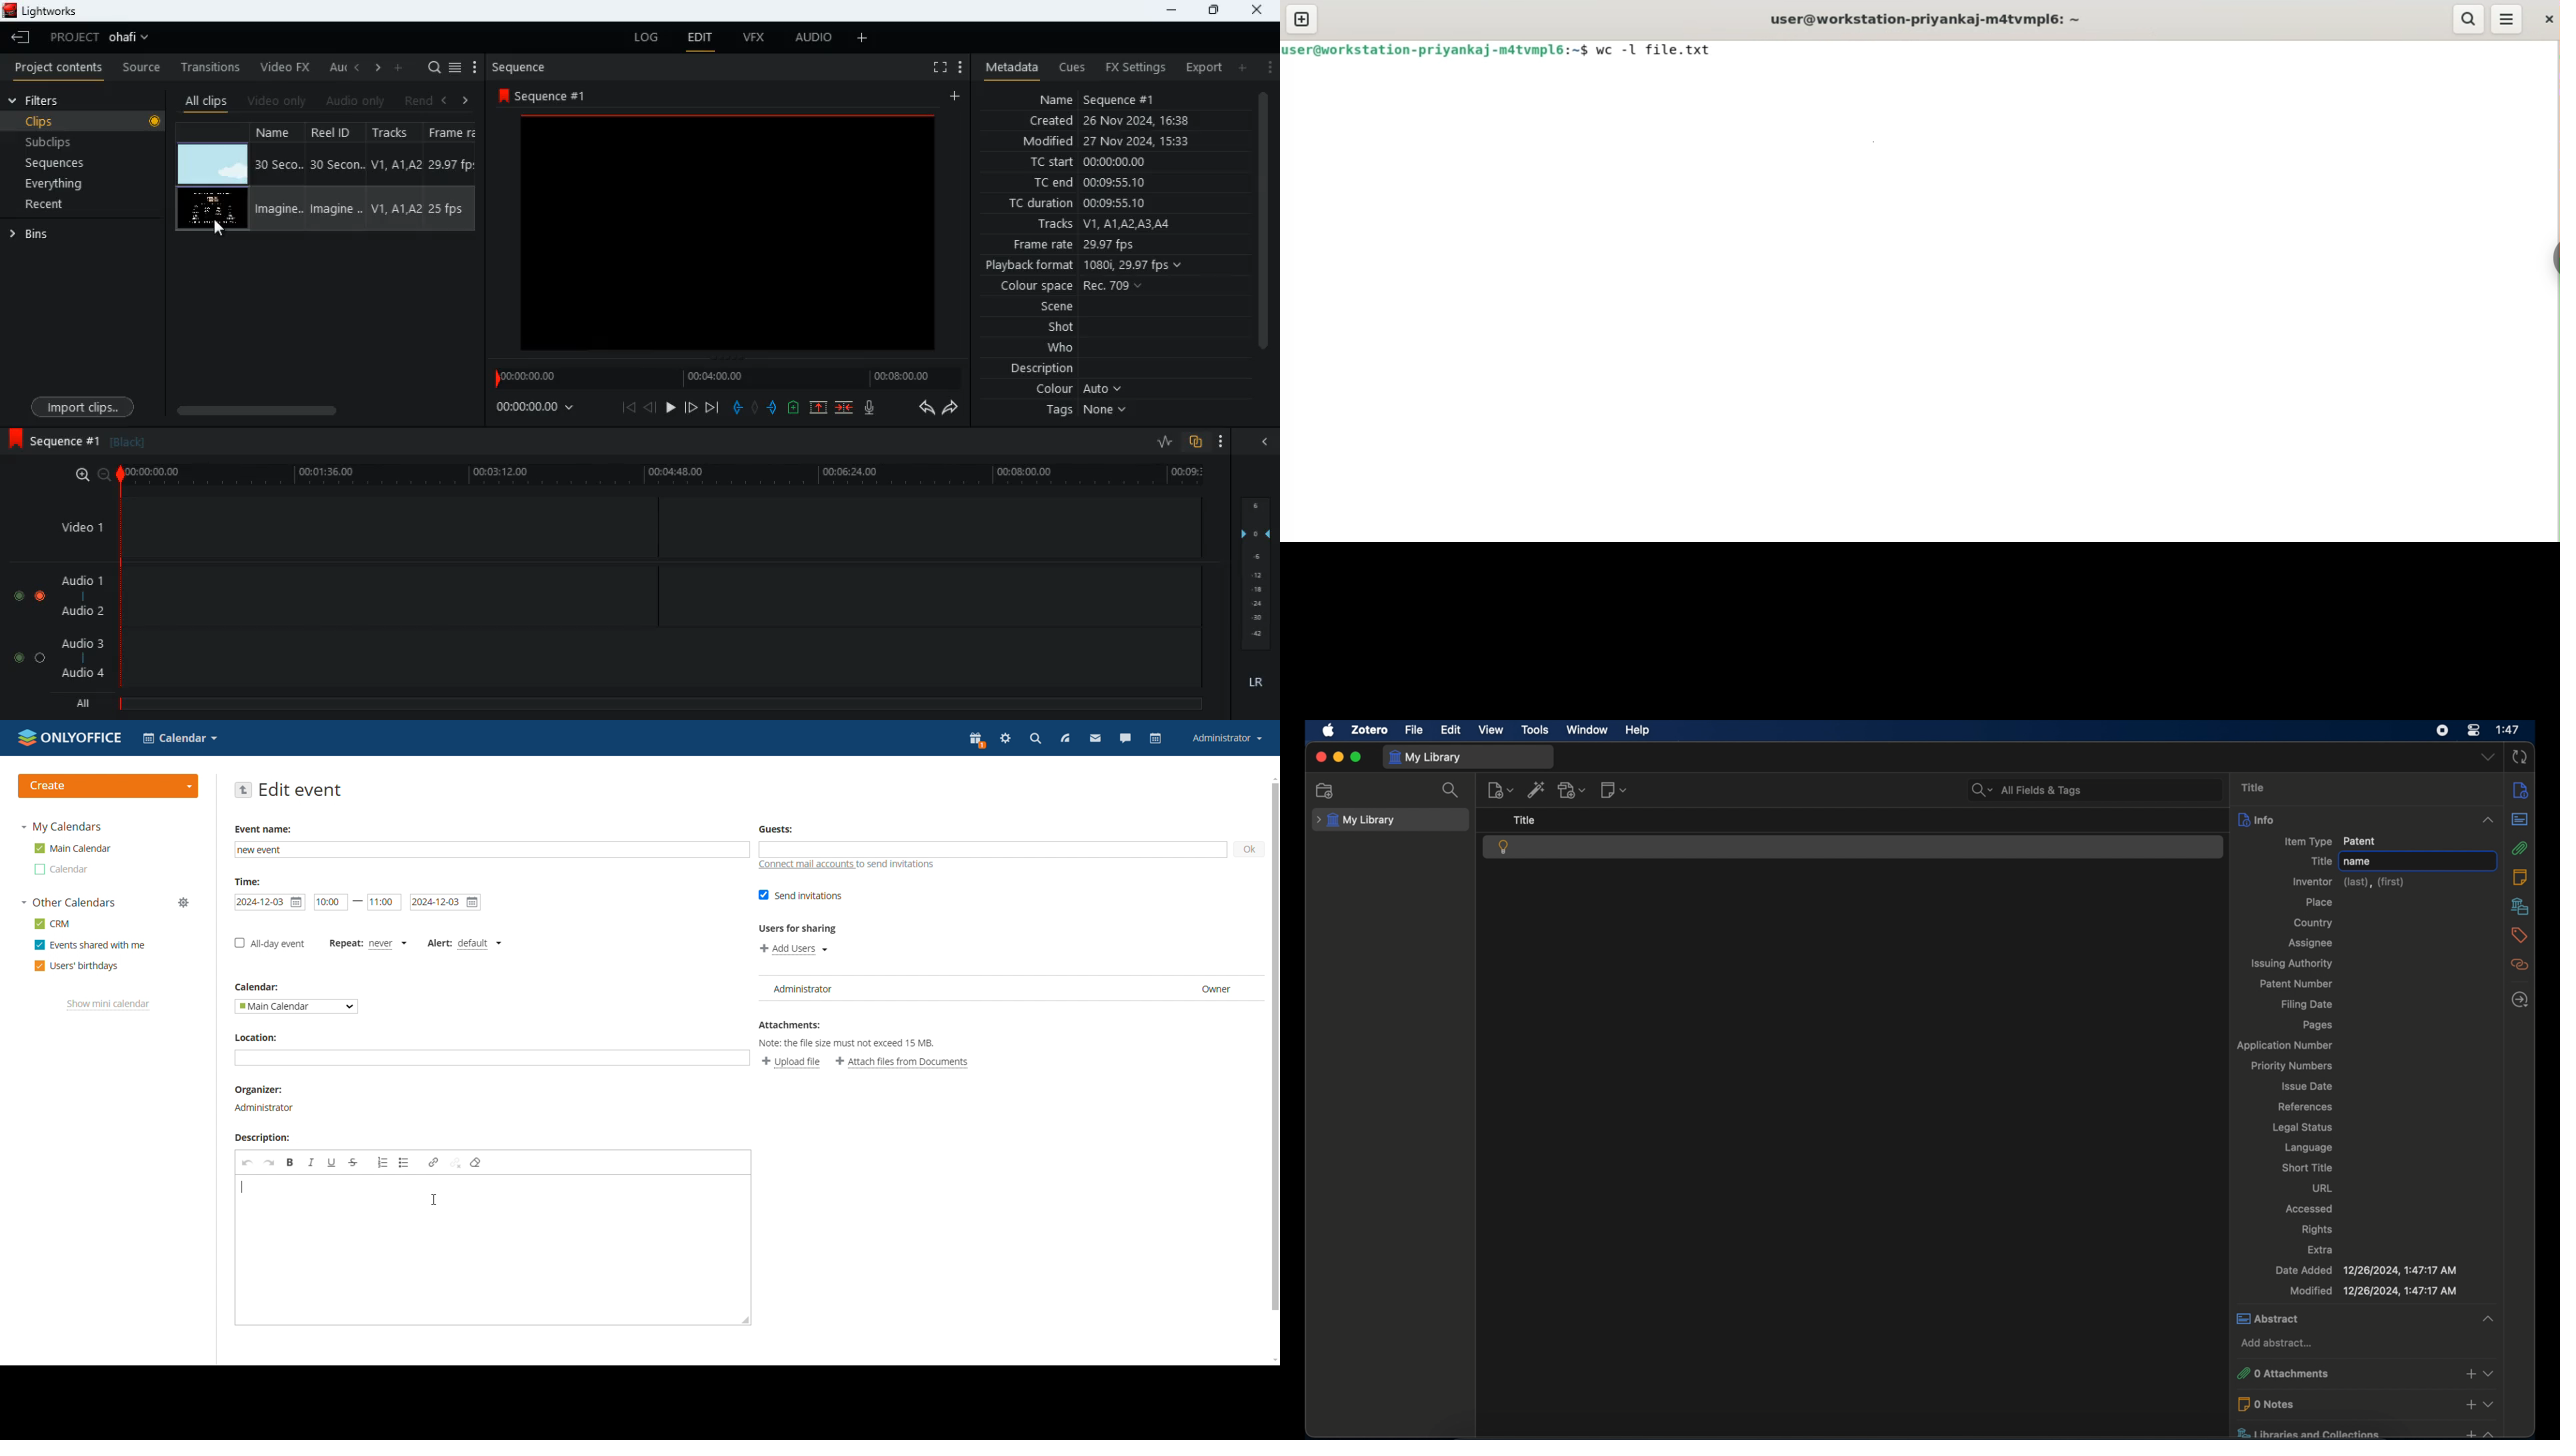 The image size is (2576, 1456). What do you see at coordinates (1119, 122) in the screenshot?
I see `created` at bounding box center [1119, 122].